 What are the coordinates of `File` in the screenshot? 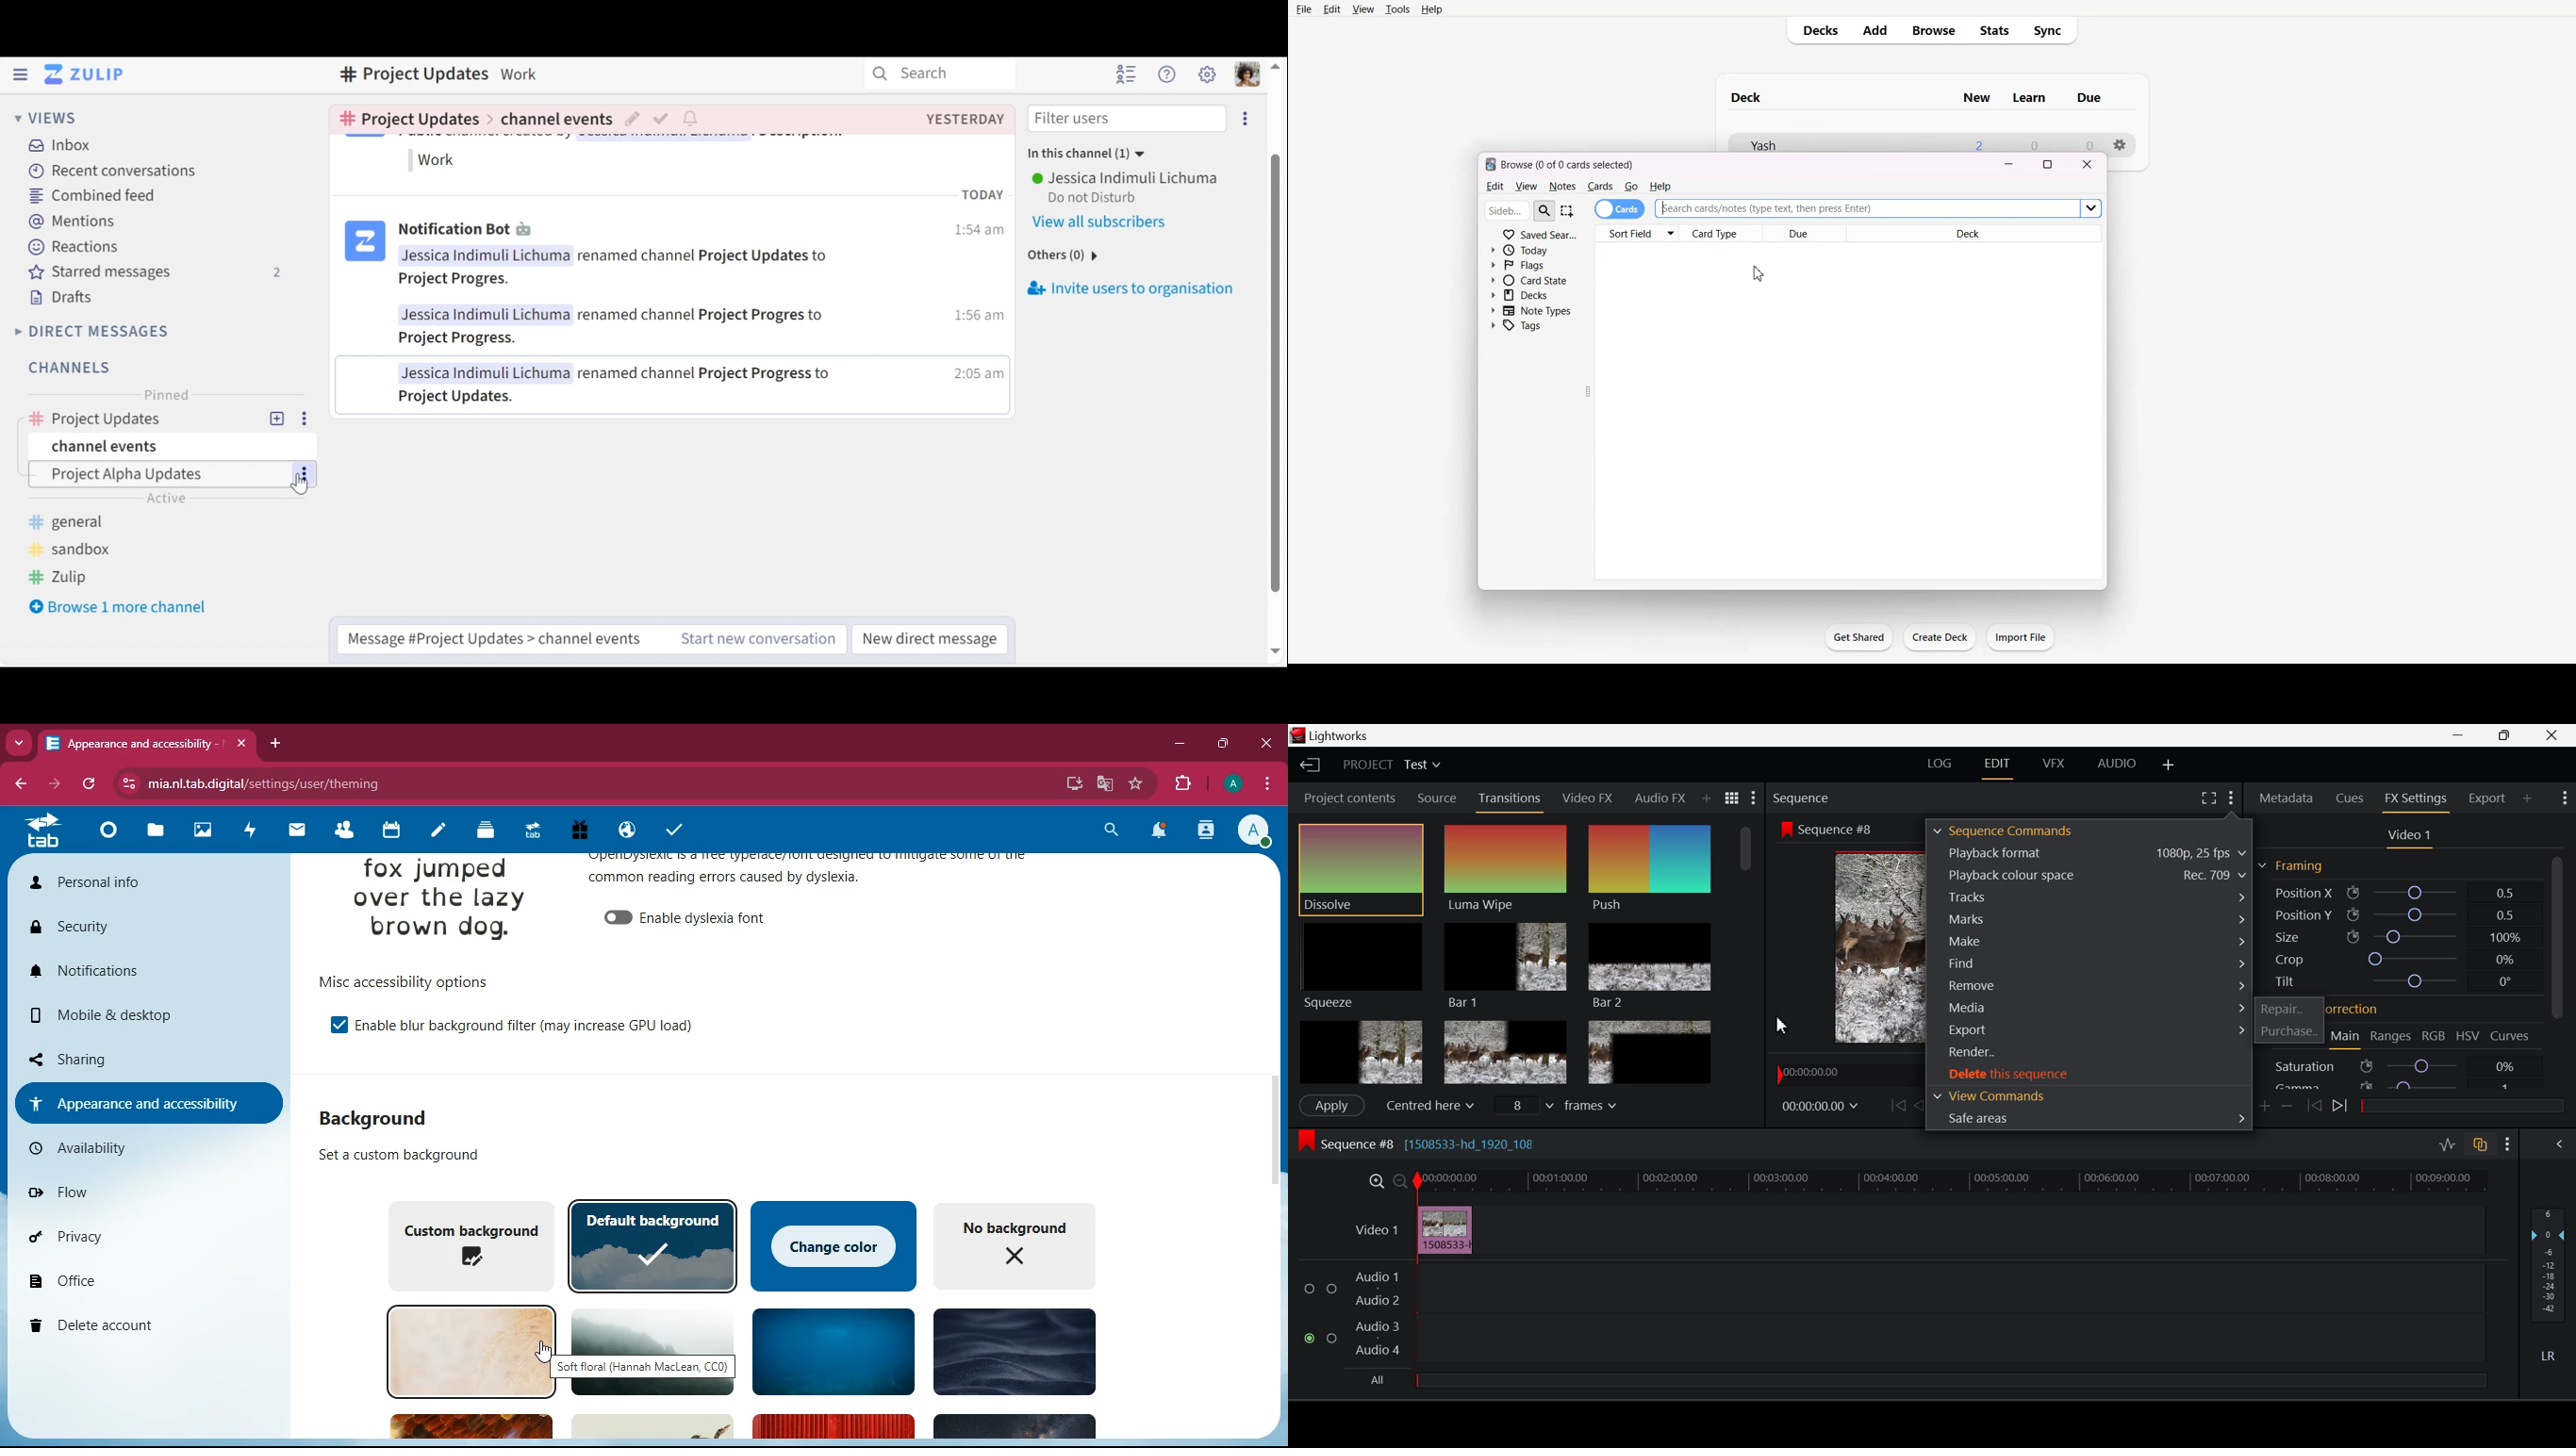 It's located at (1305, 9).